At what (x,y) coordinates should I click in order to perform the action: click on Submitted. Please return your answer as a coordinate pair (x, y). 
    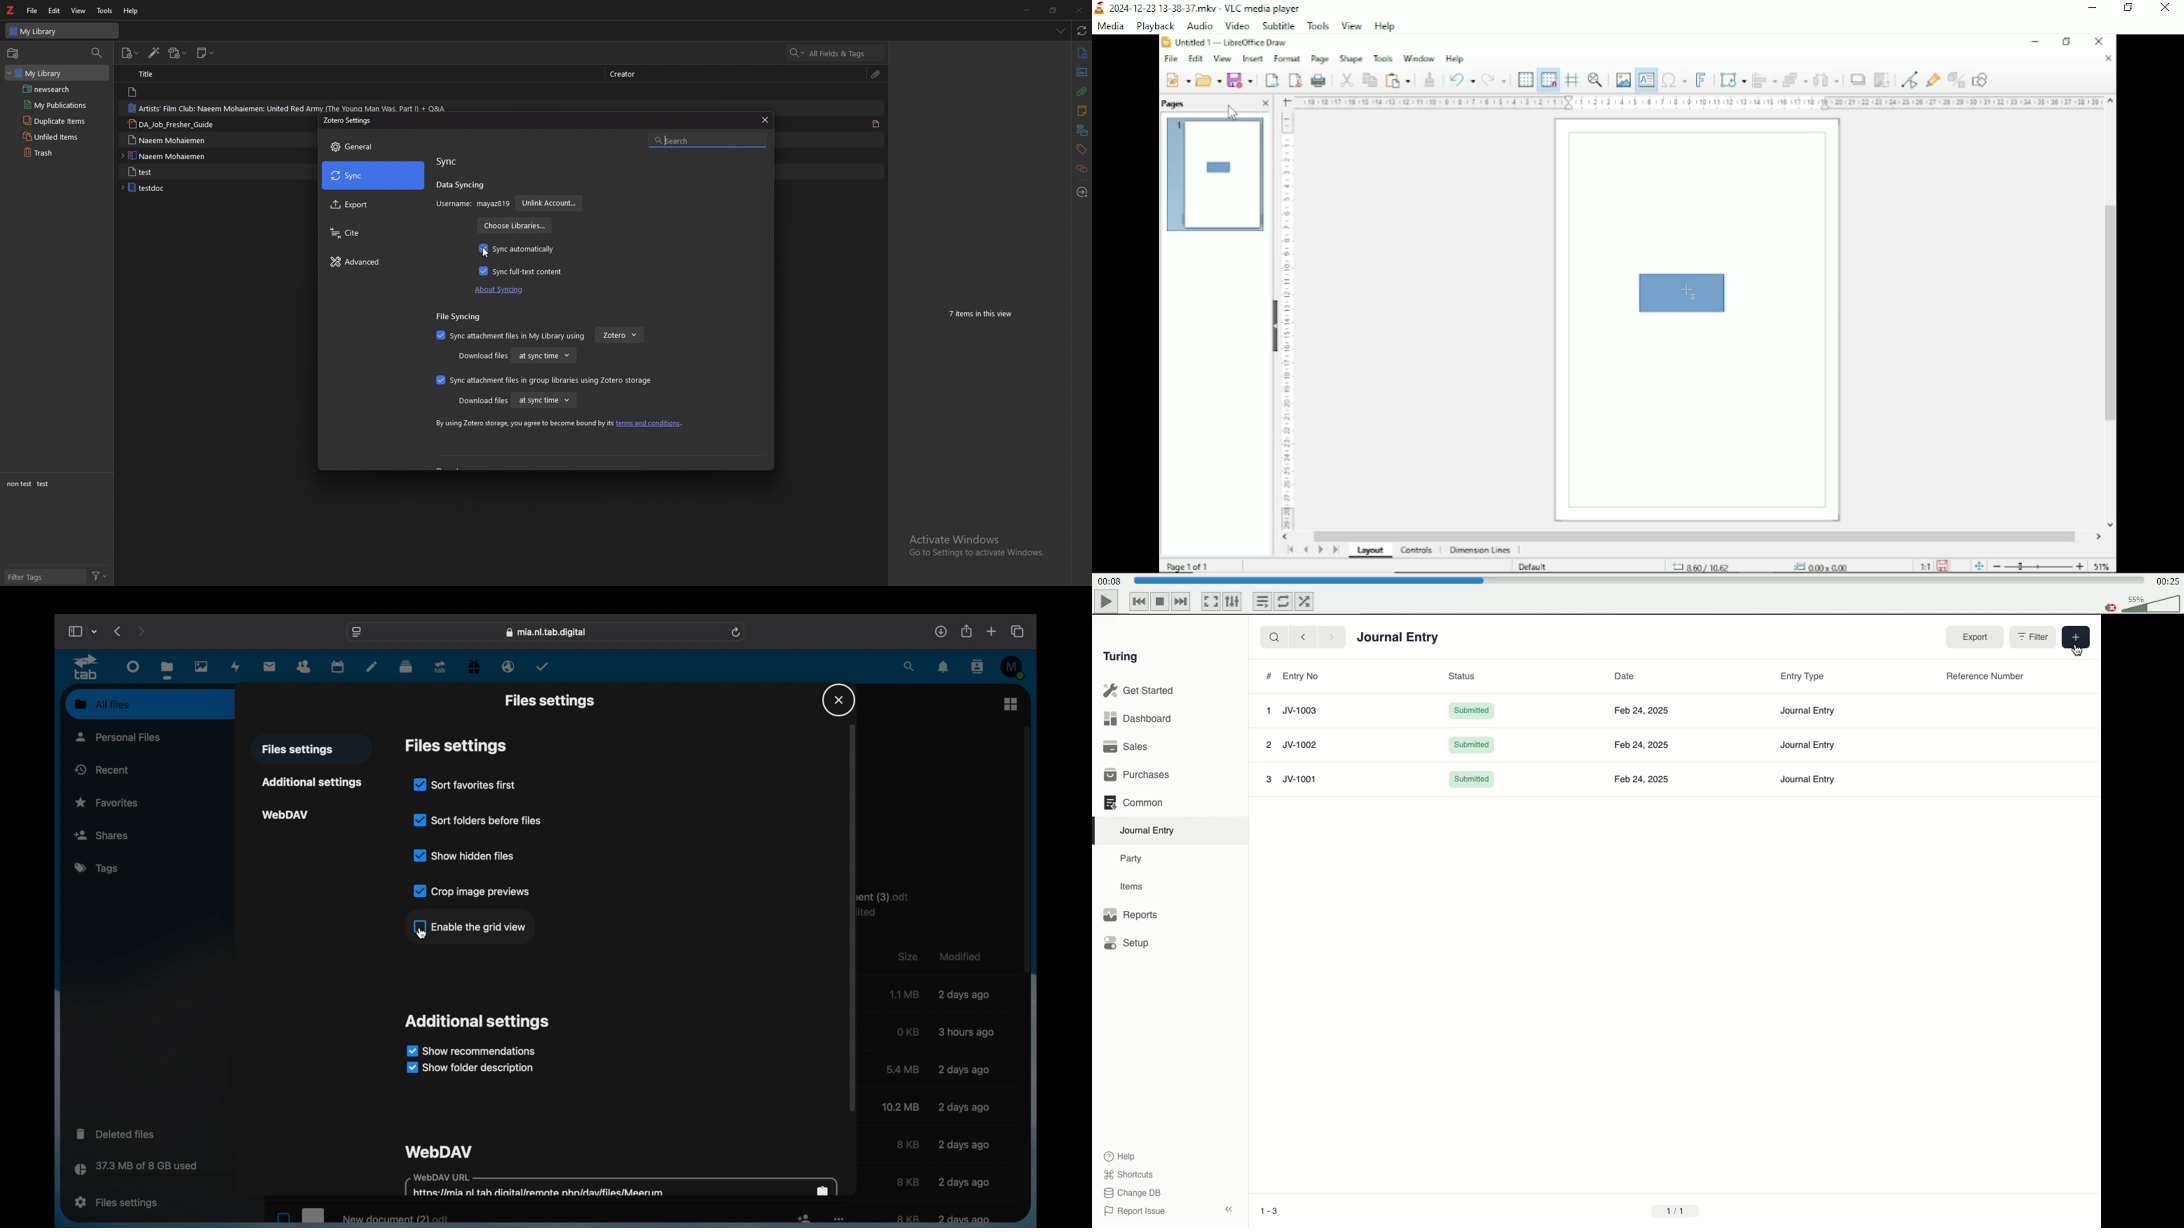
    Looking at the image, I should click on (1473, 780).